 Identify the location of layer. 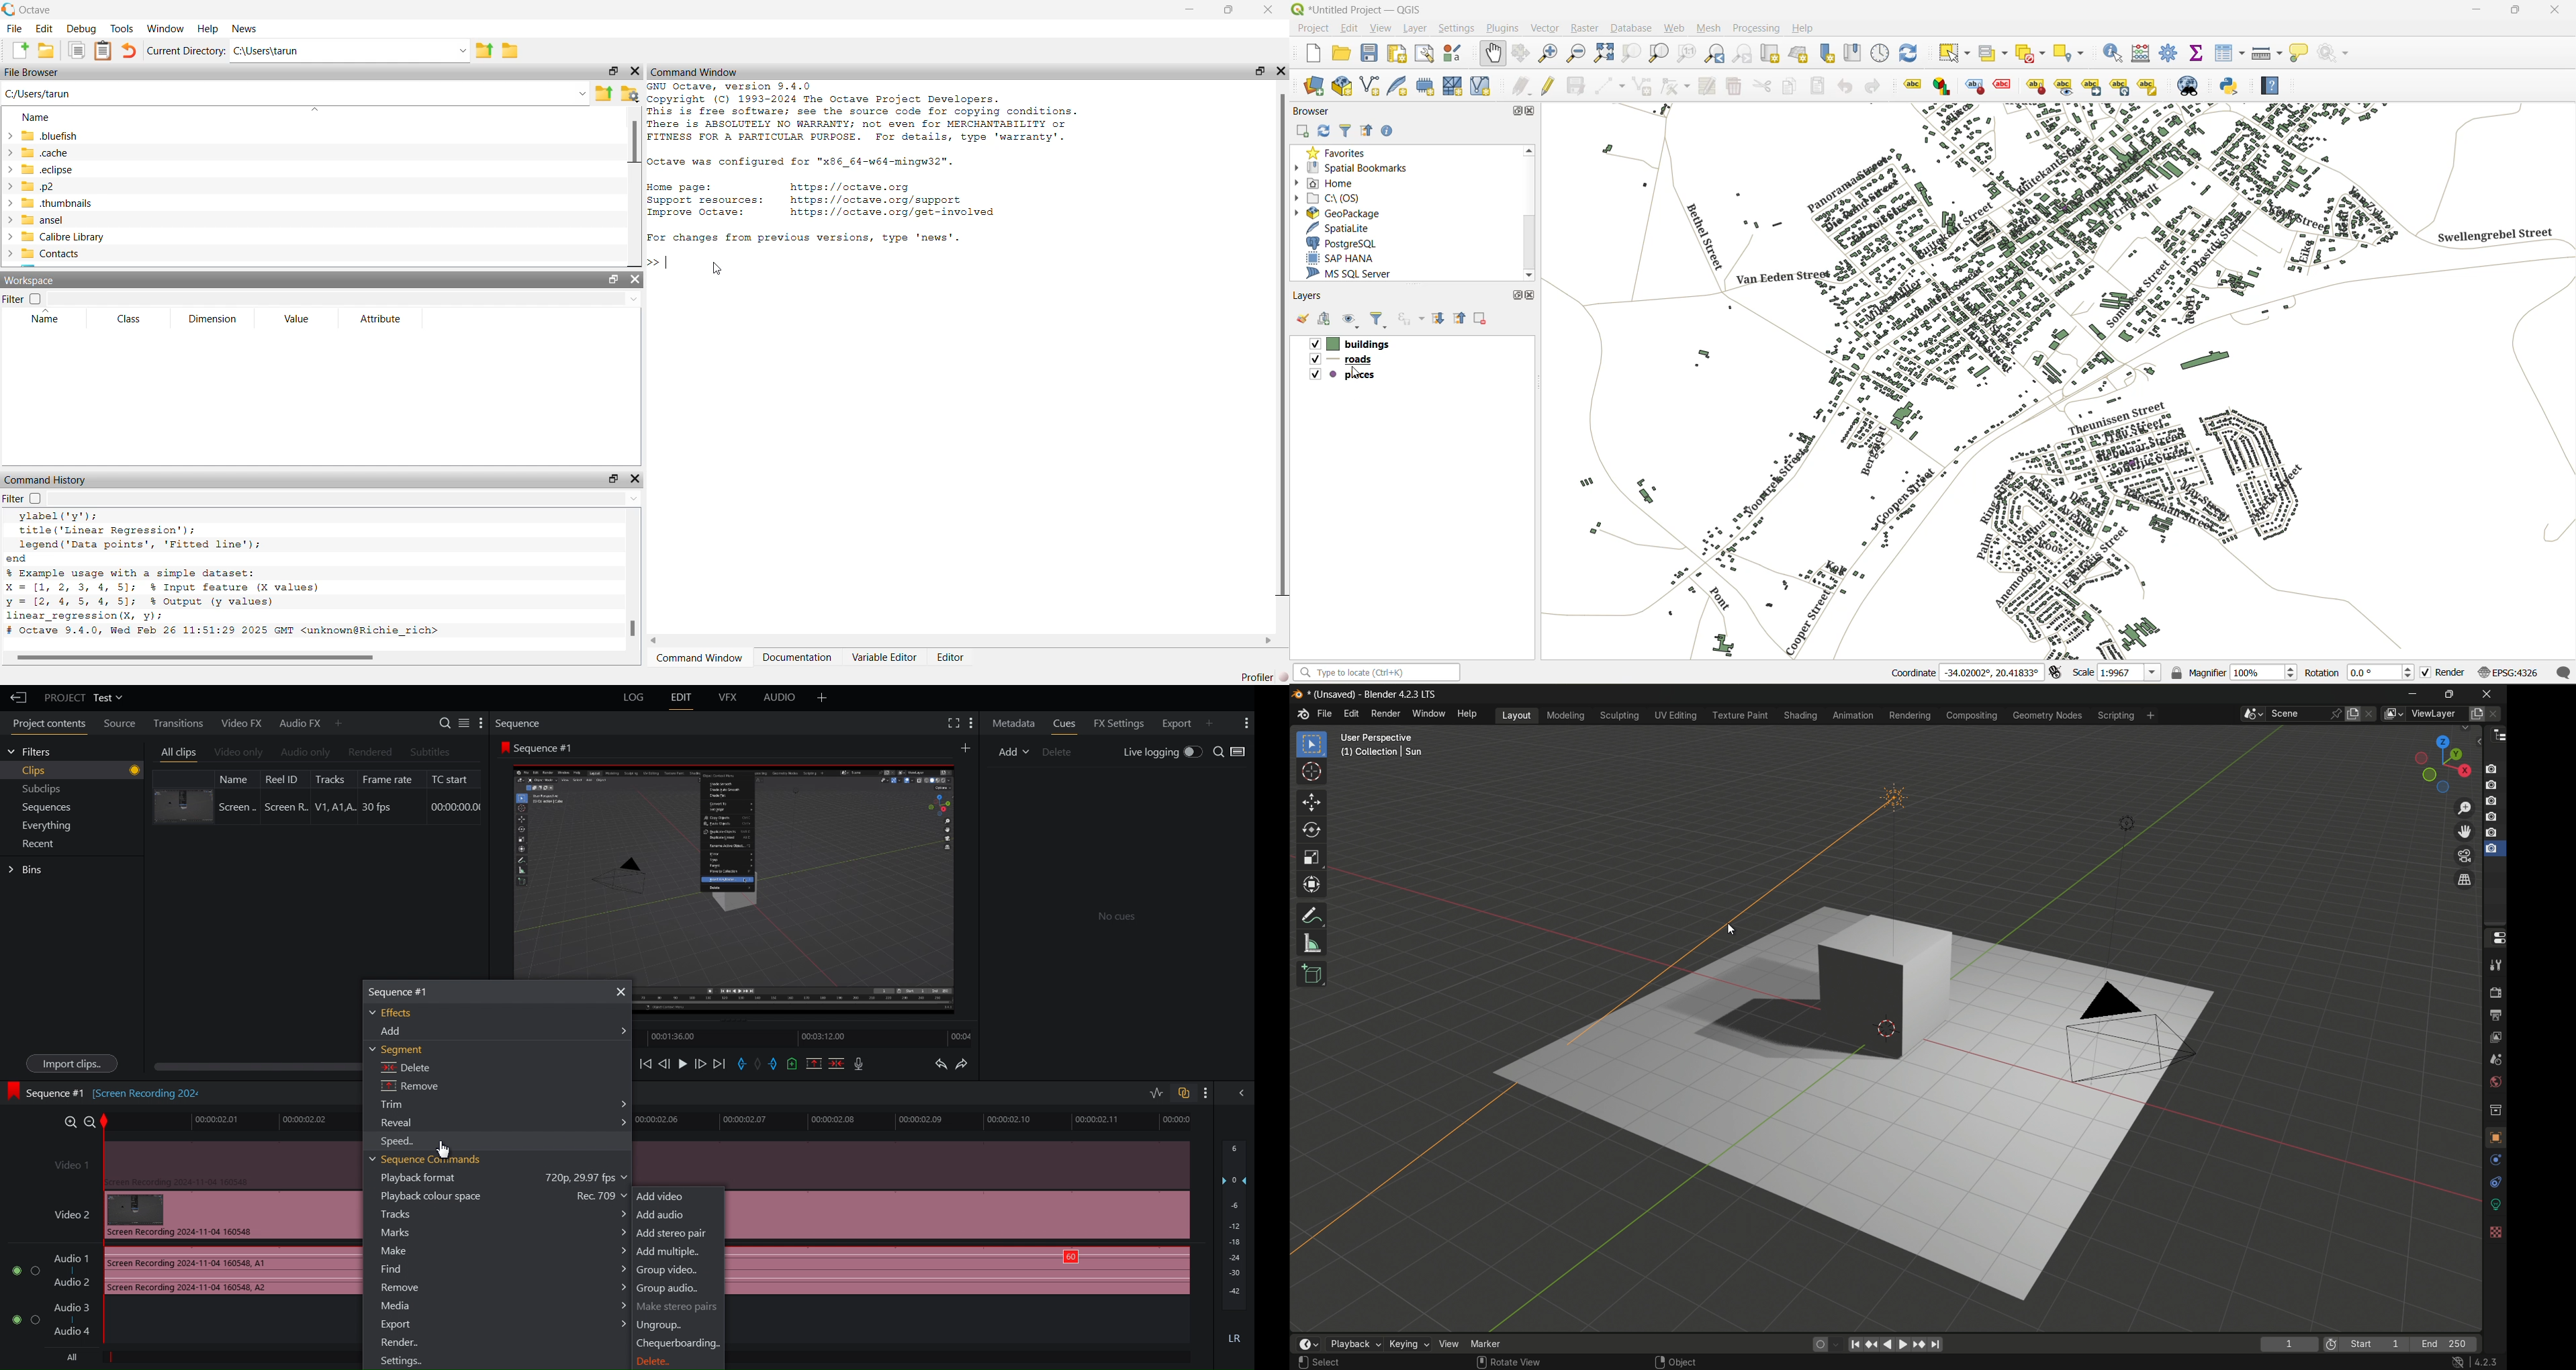
(1414, 30).